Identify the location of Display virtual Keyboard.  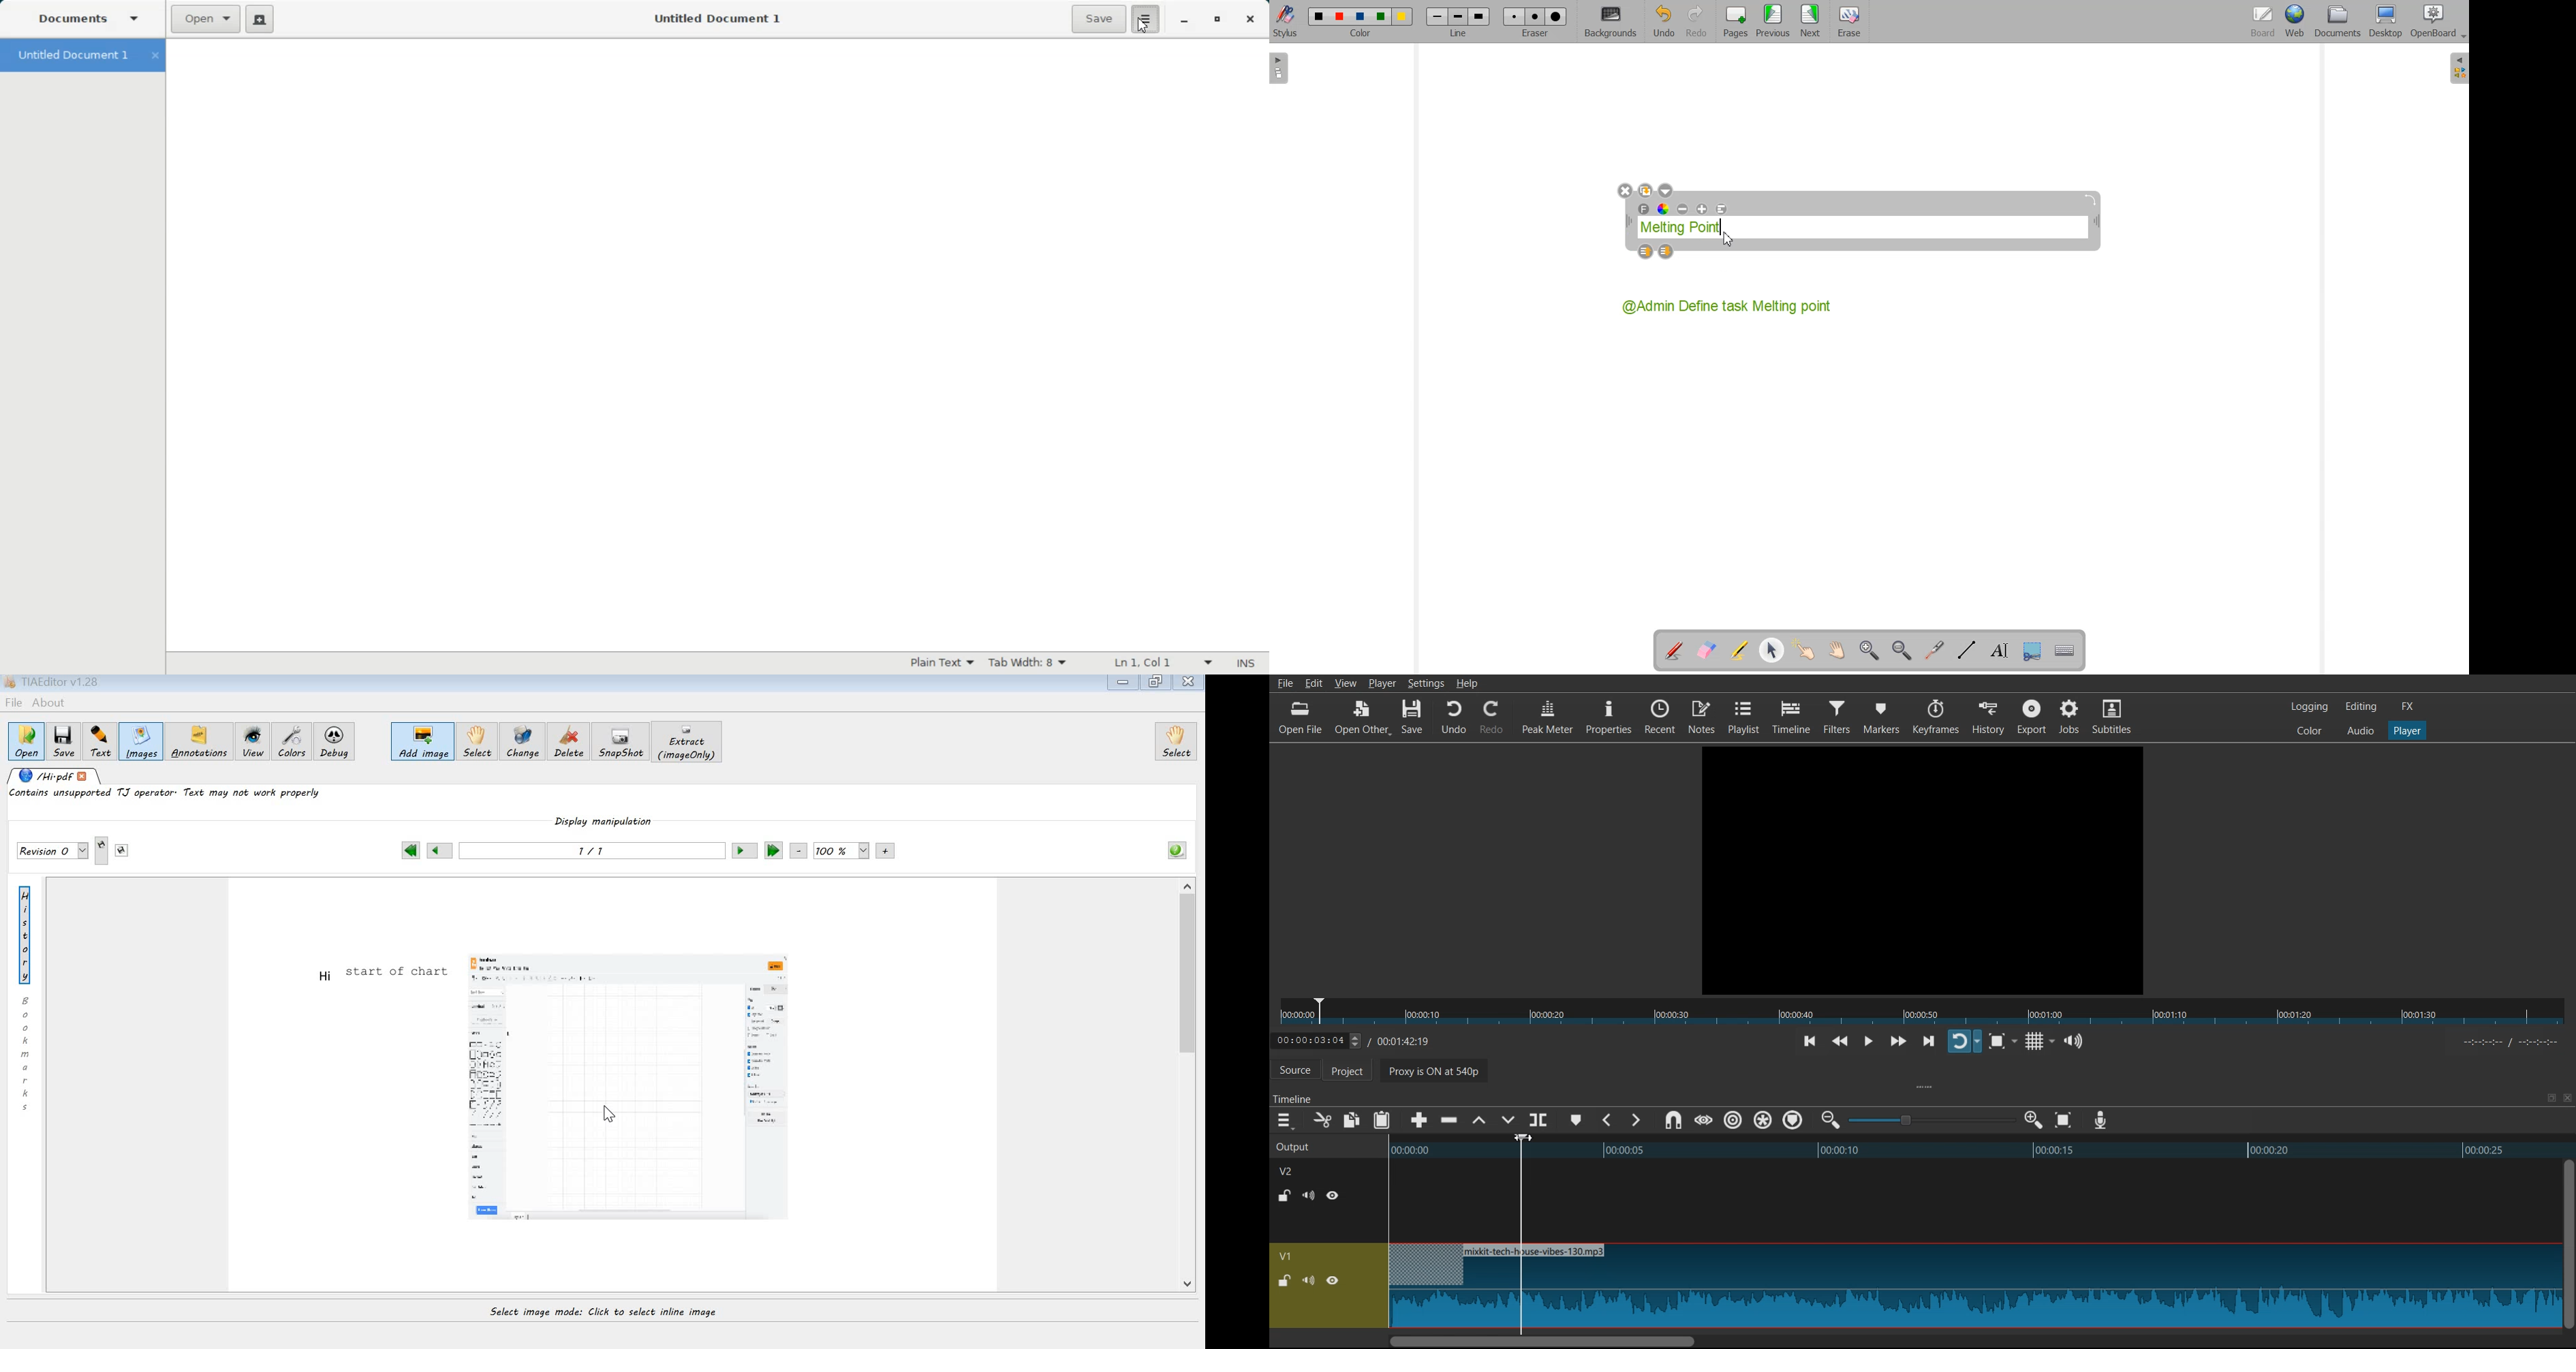
(2063, 649).